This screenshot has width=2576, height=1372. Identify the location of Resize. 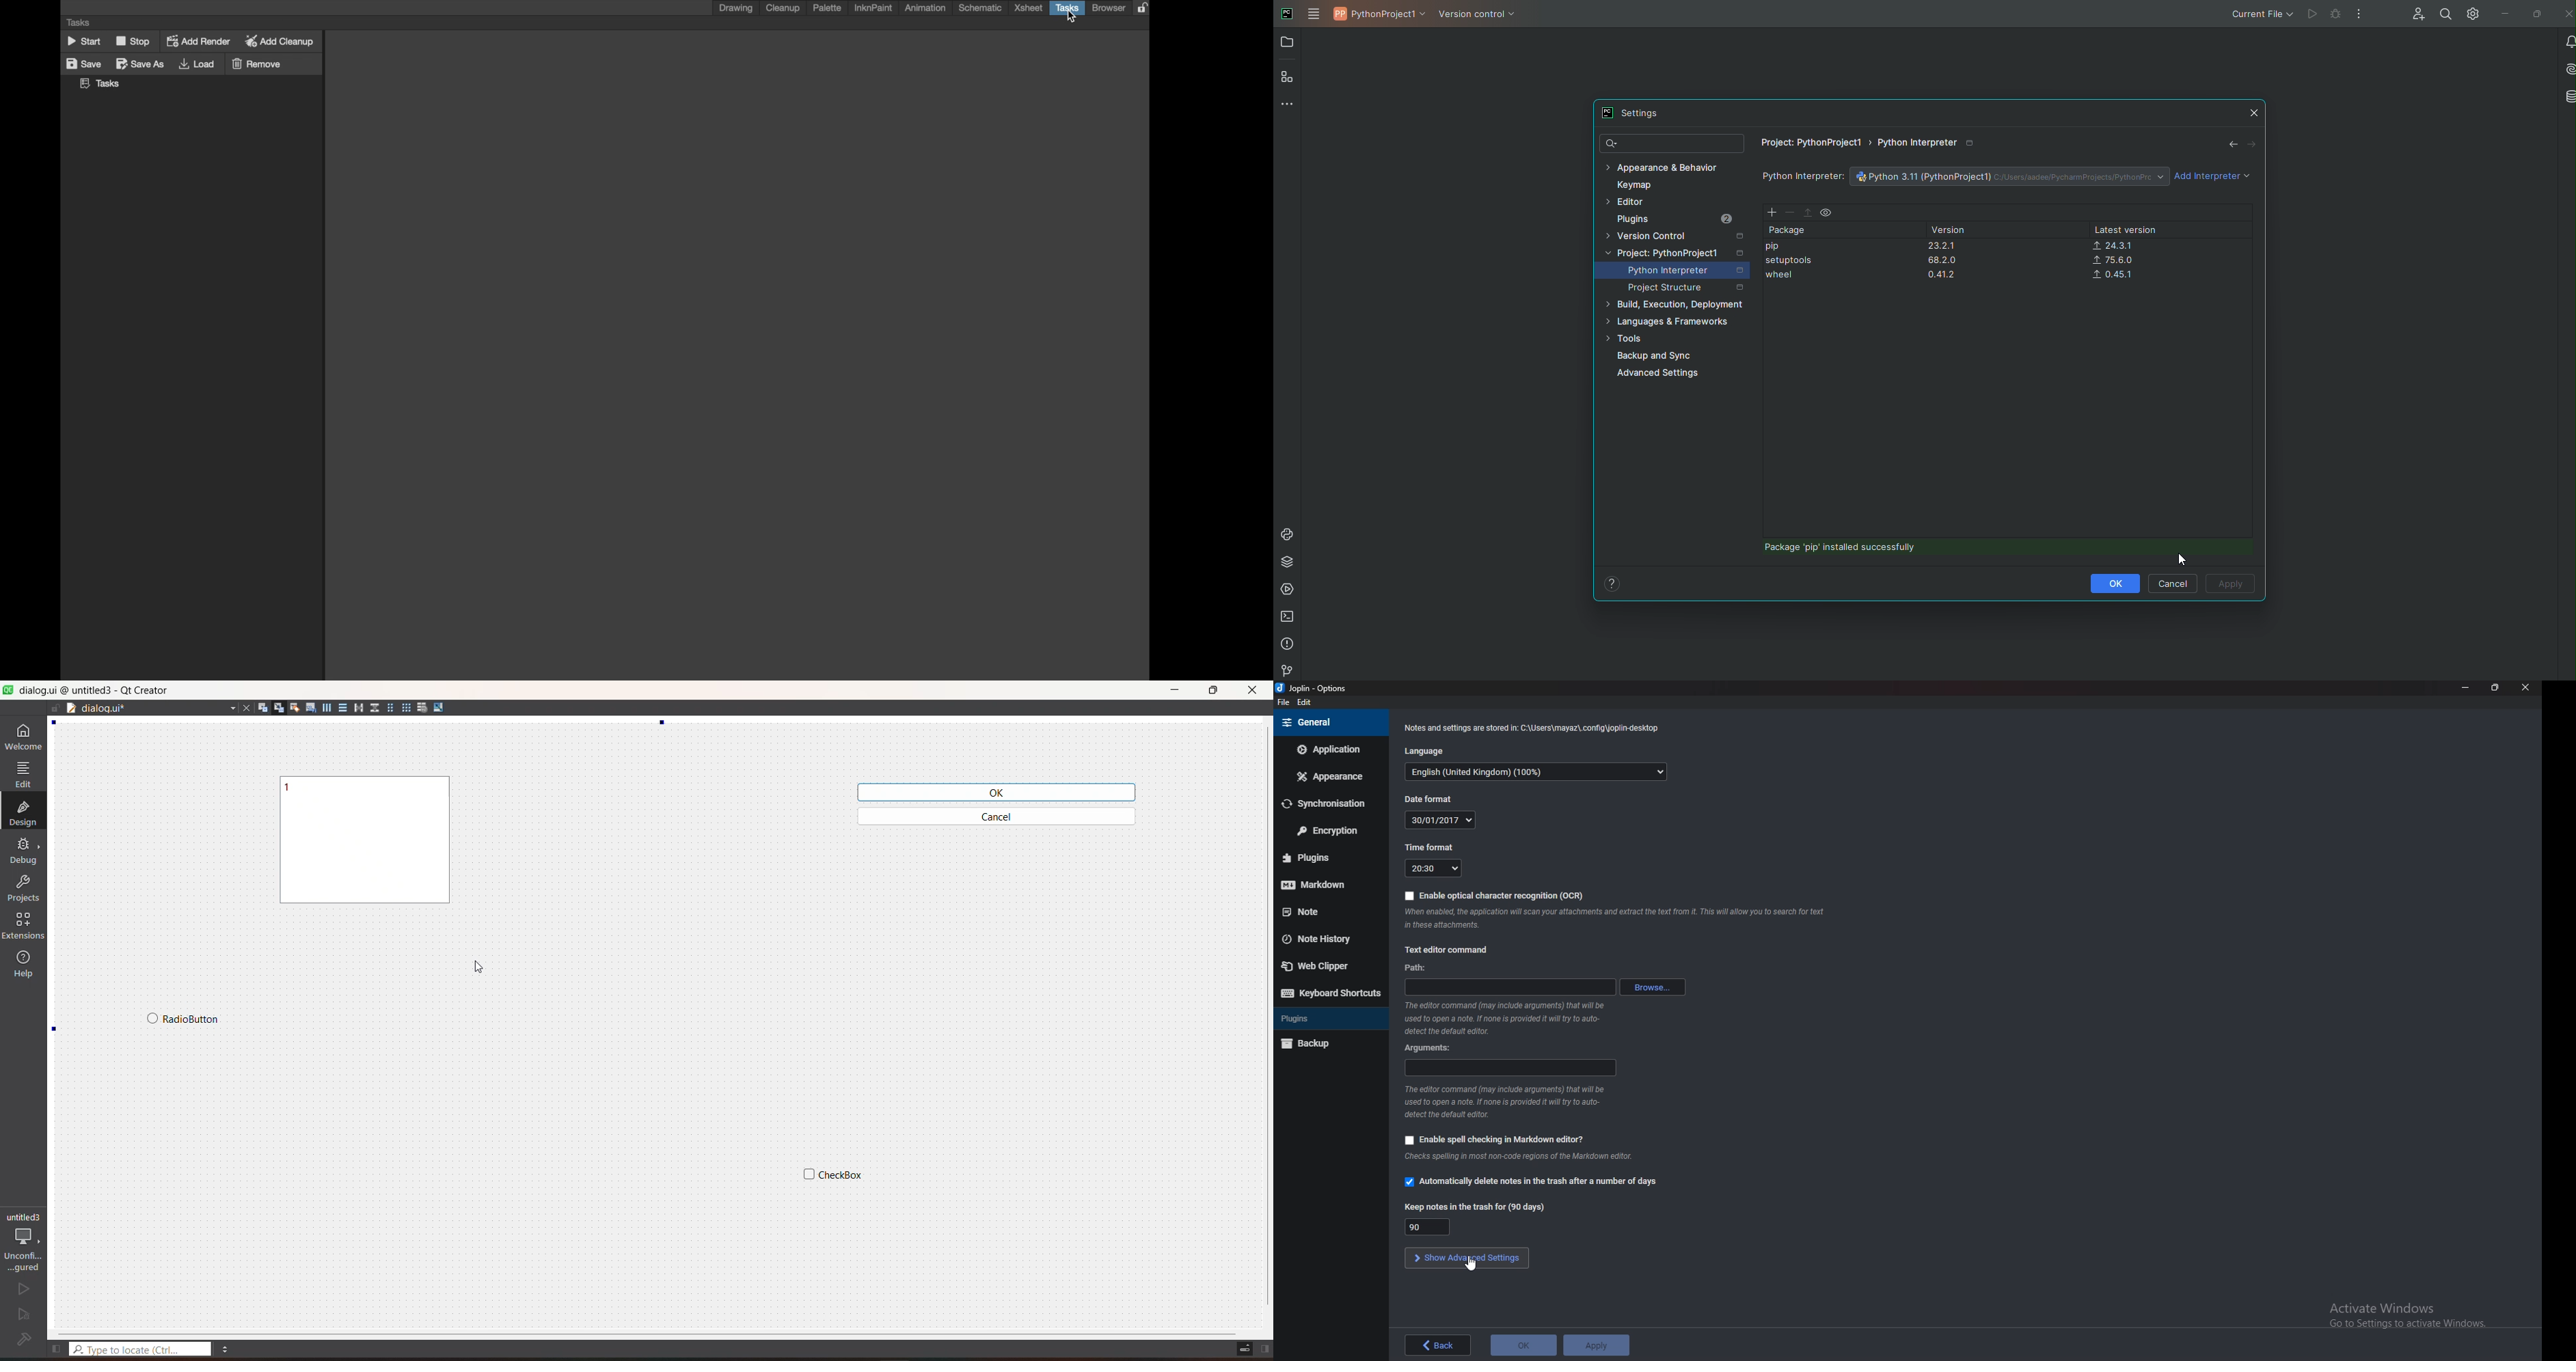
(2496, 687).